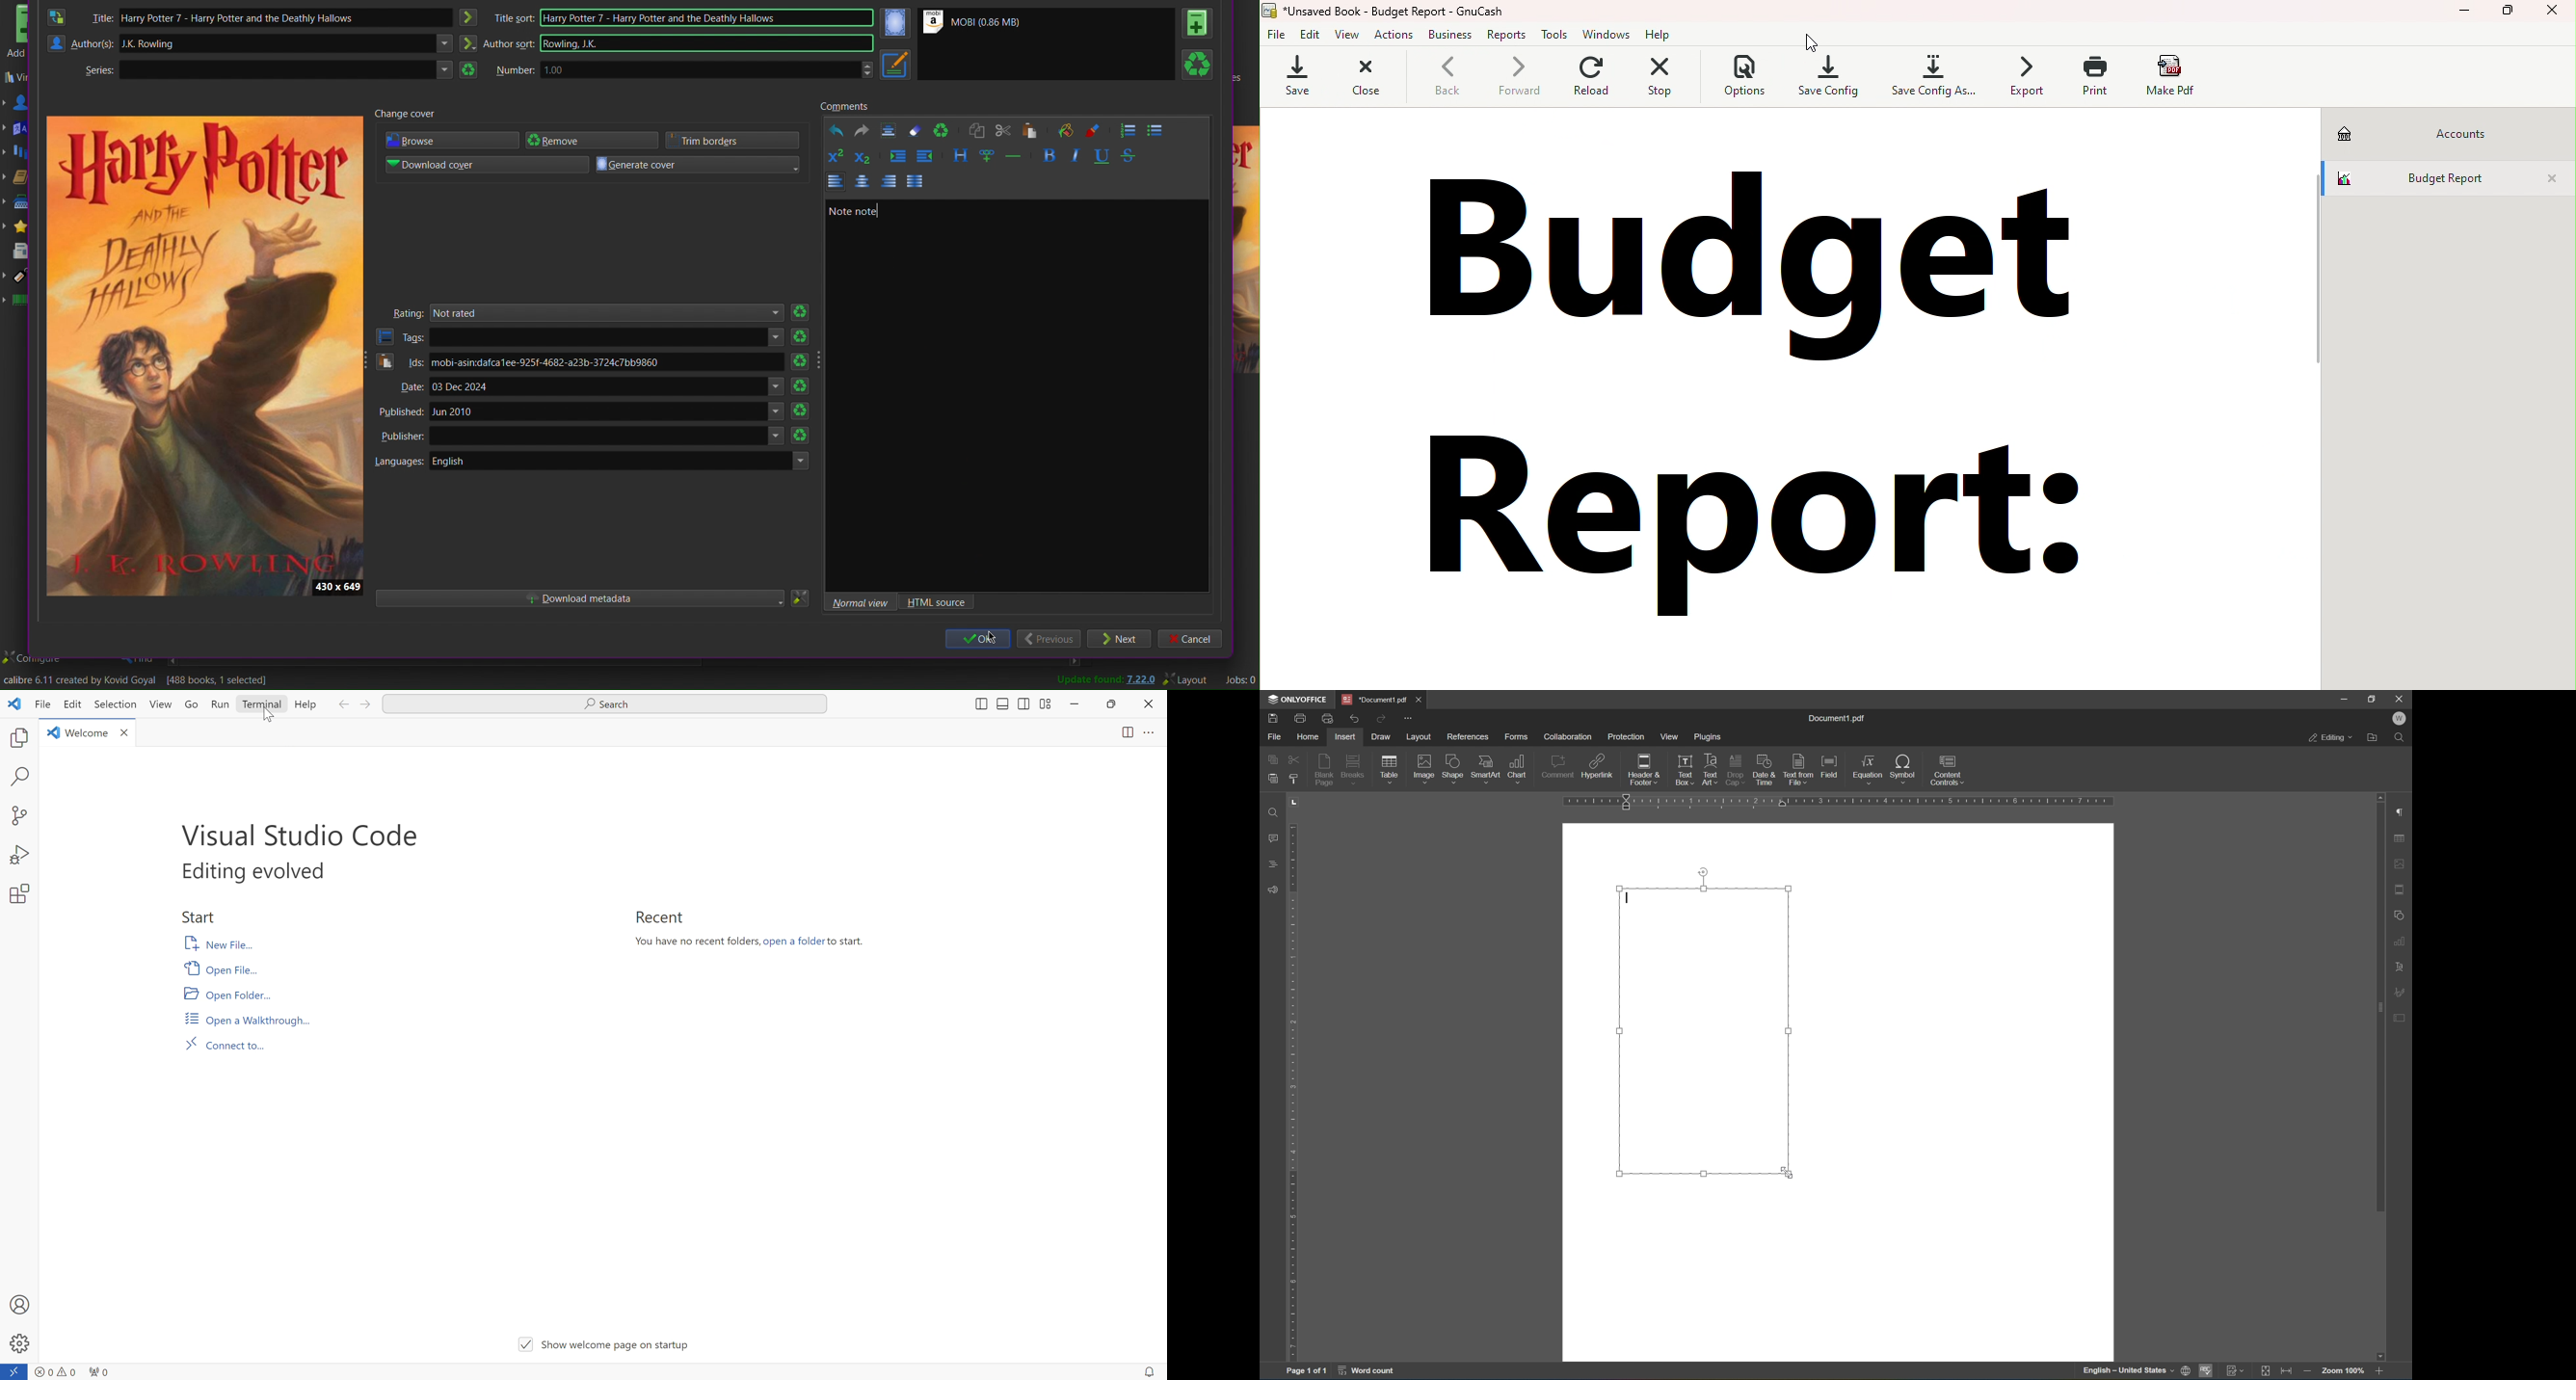  Describe the element at coordinates (17, 895) in the screenshot. I see `extensions` at that location.